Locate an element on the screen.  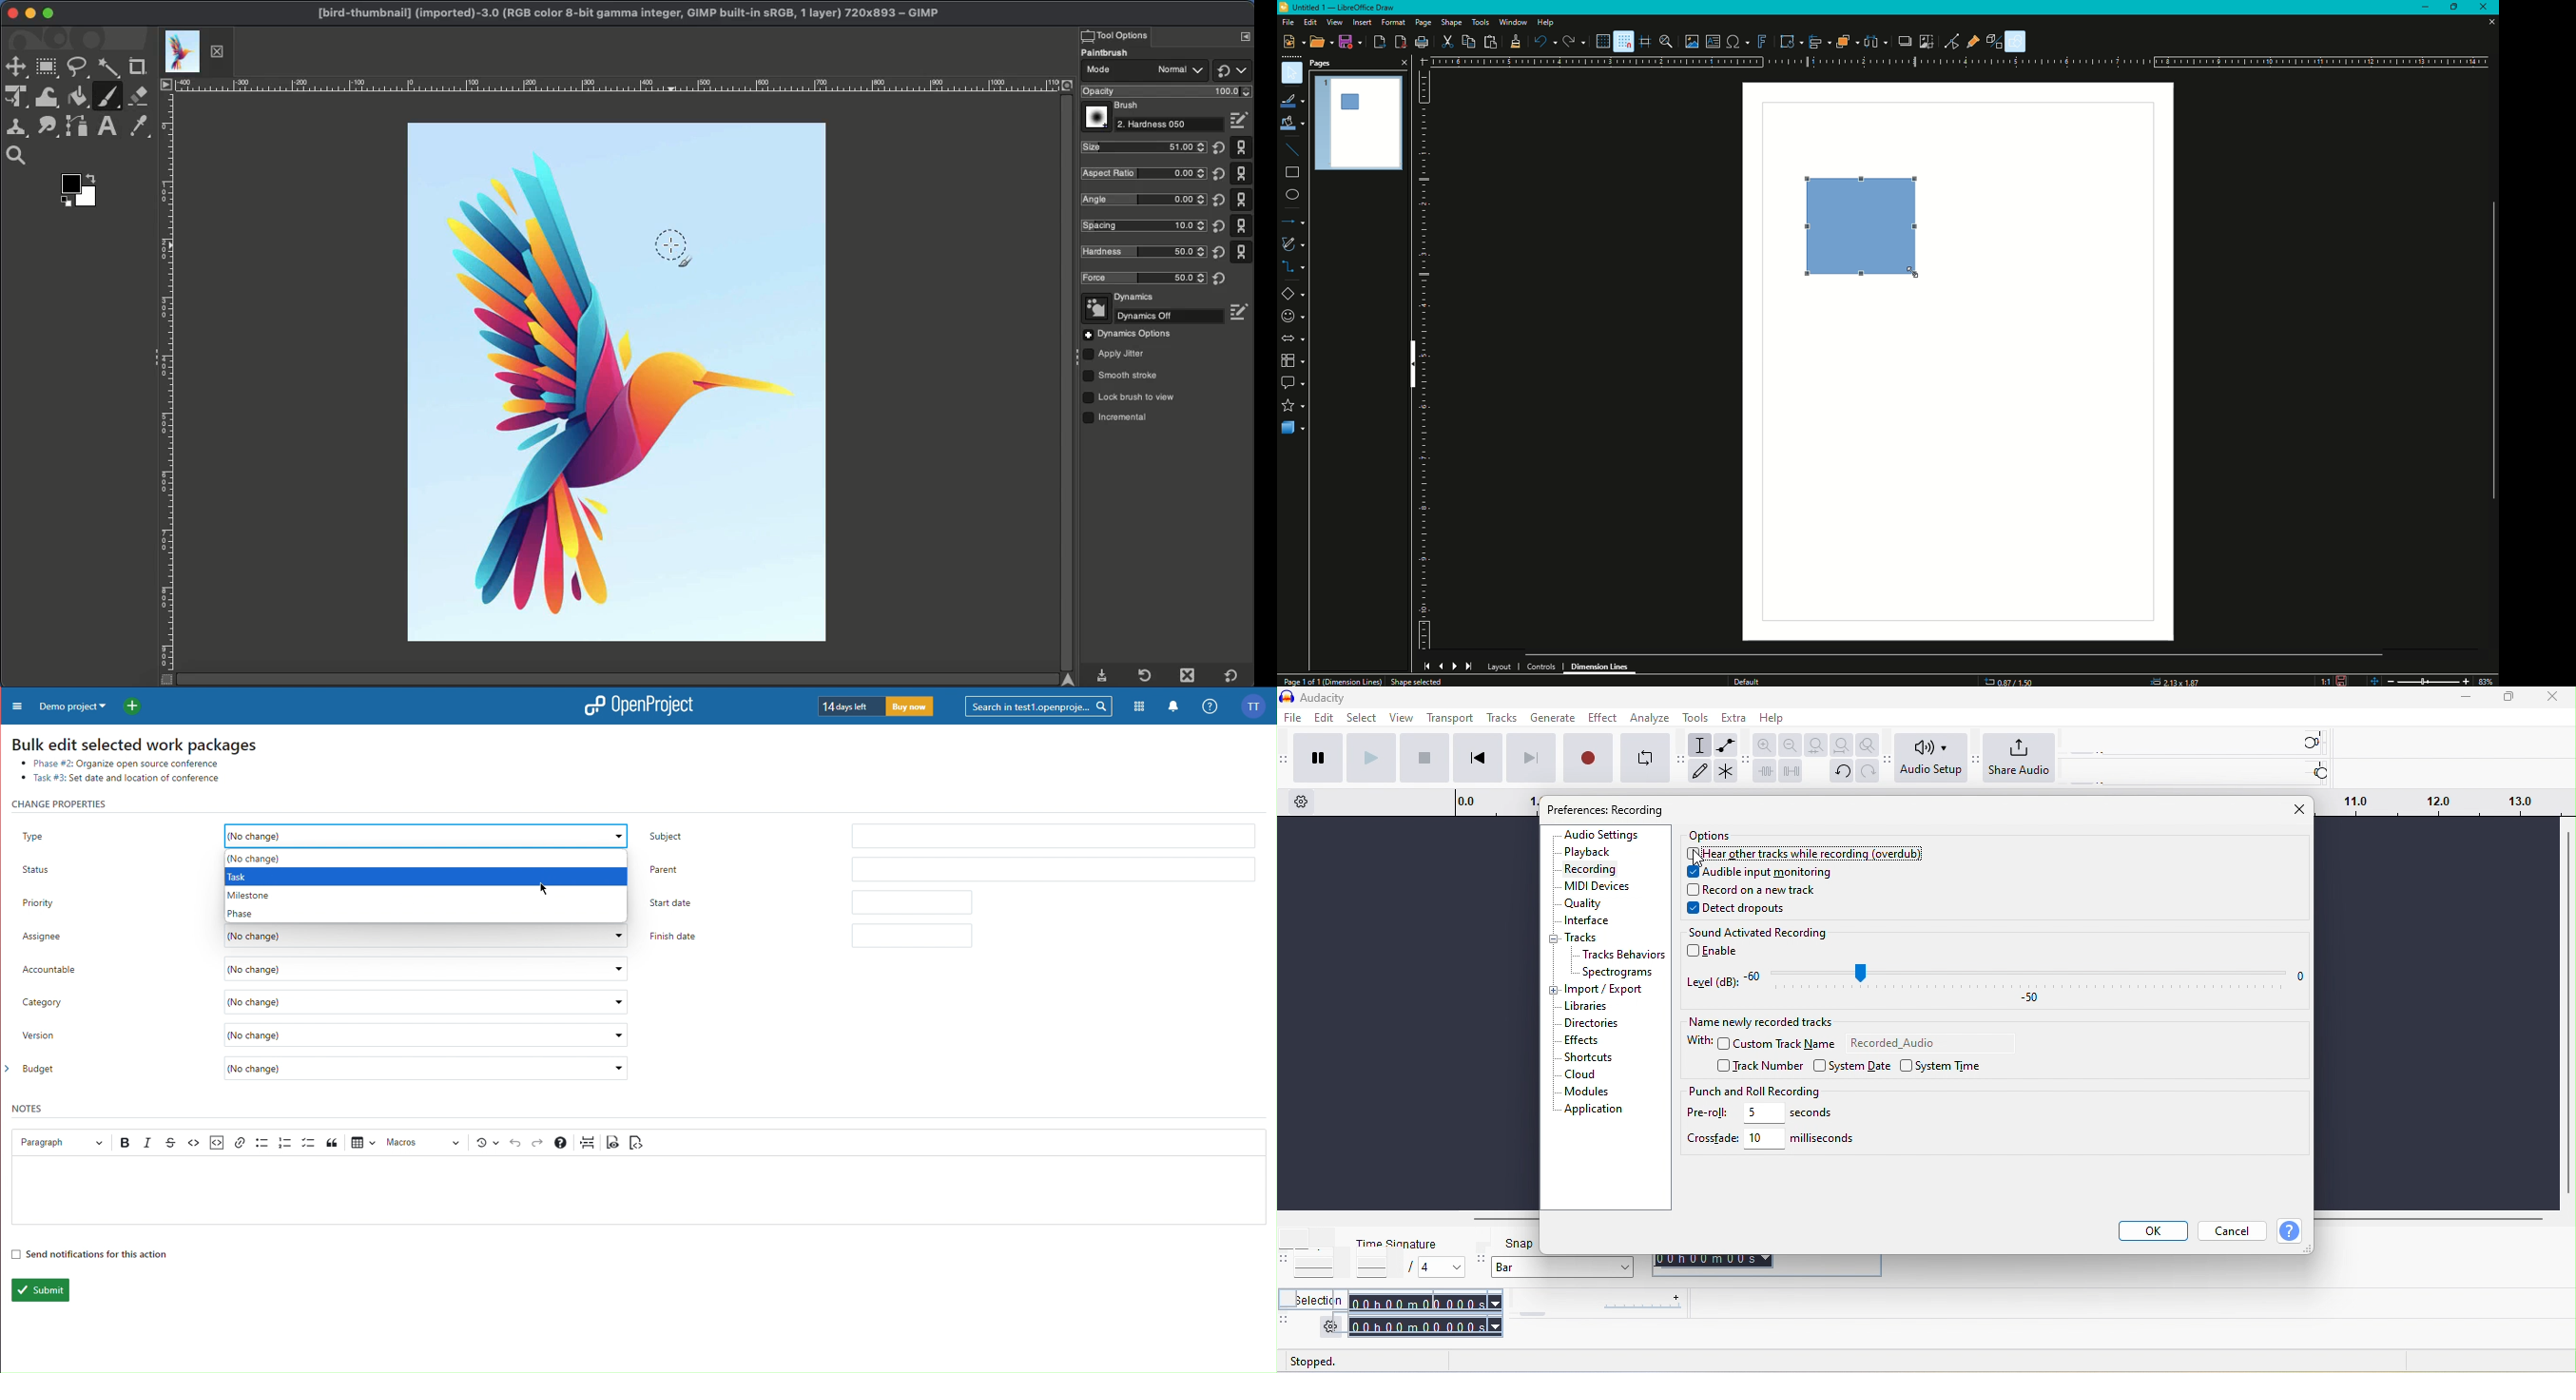
Checklist is located at coordinates (309, 1143).